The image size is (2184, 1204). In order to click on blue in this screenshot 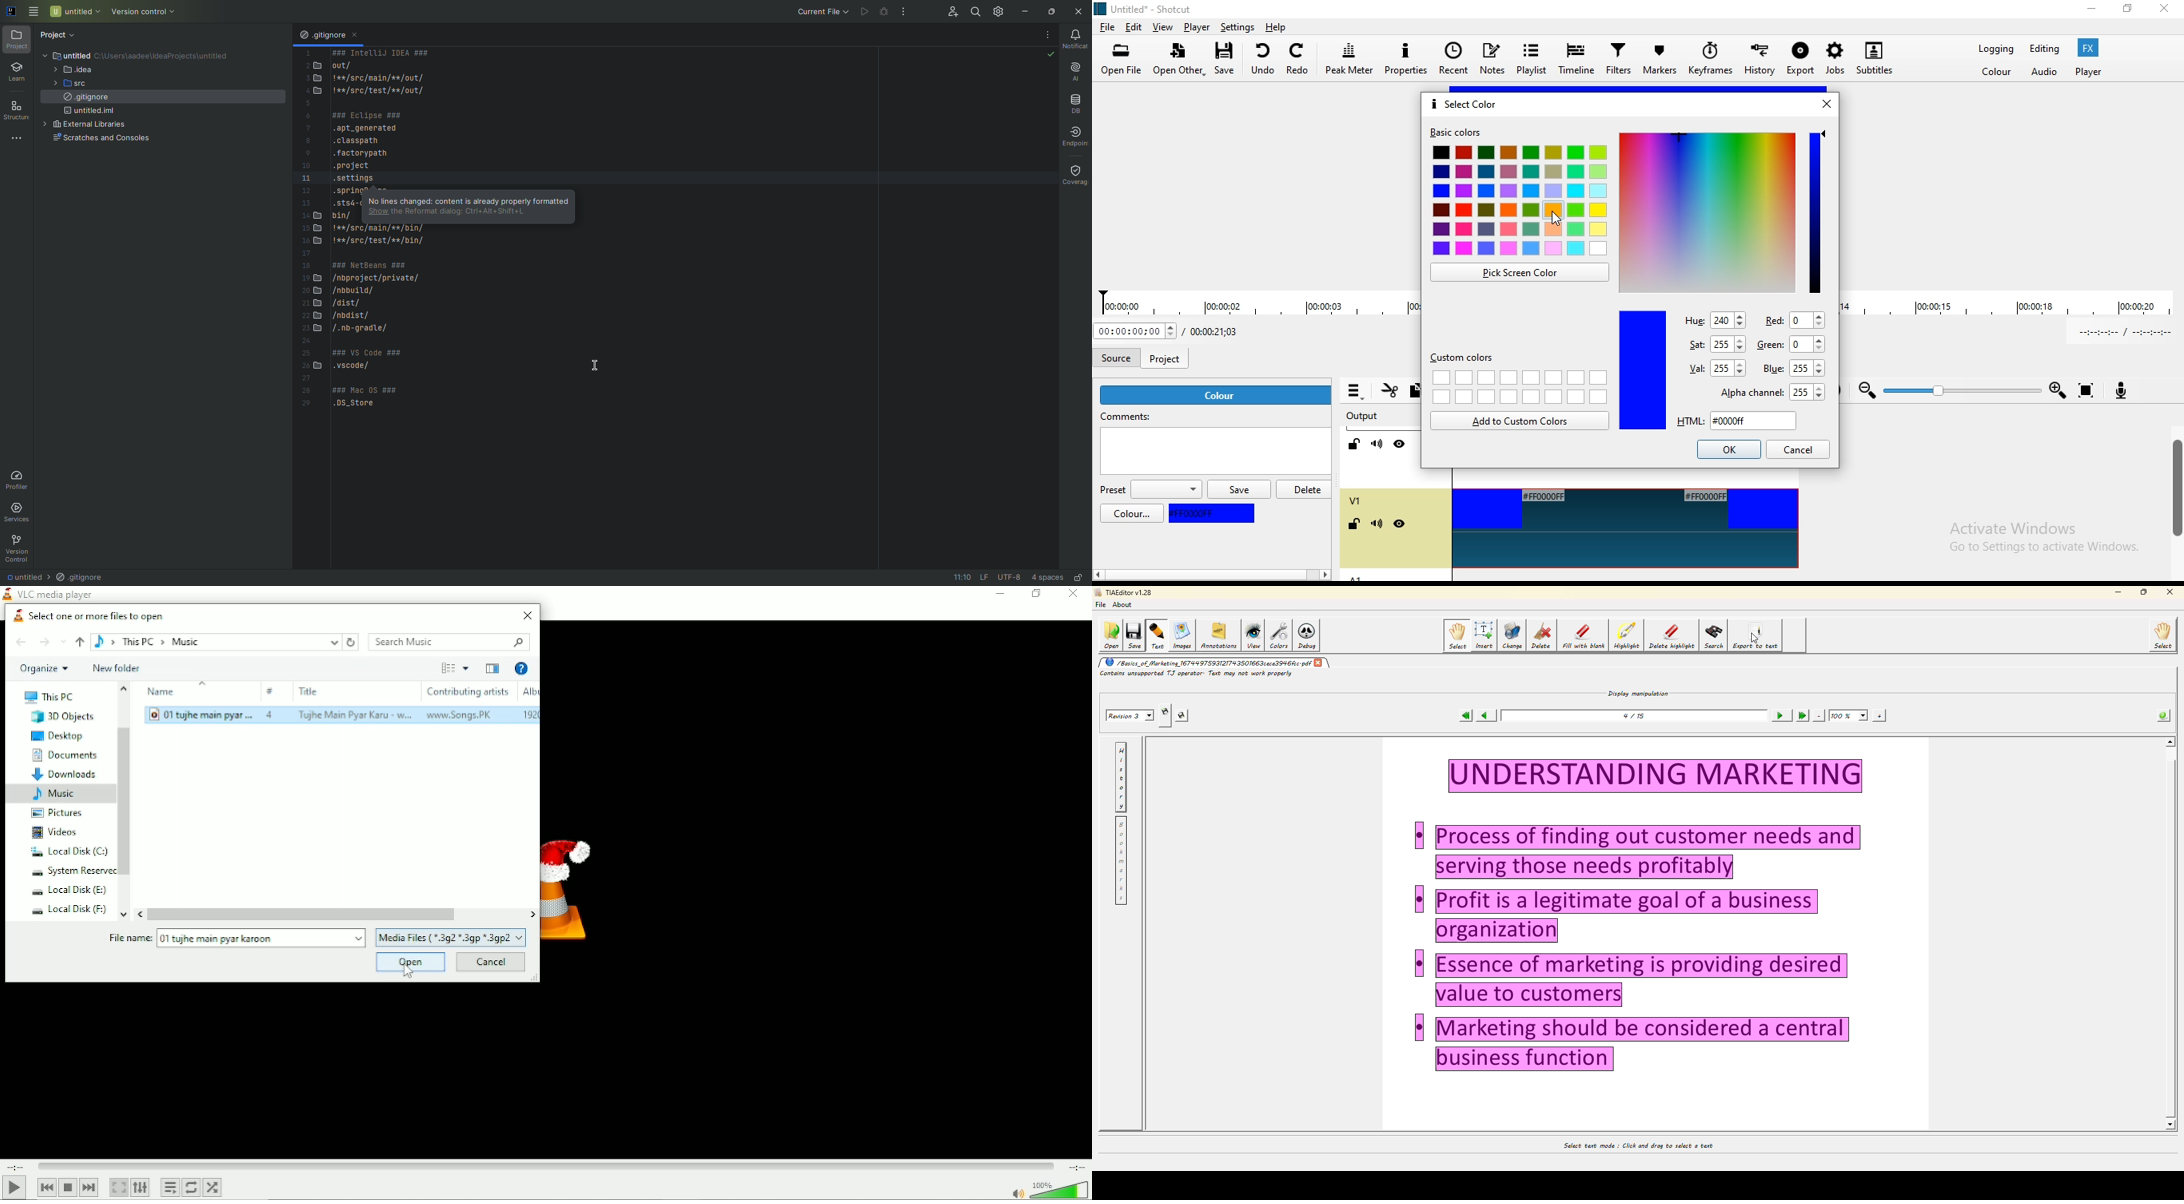, I will do `click(1795, 369)`.